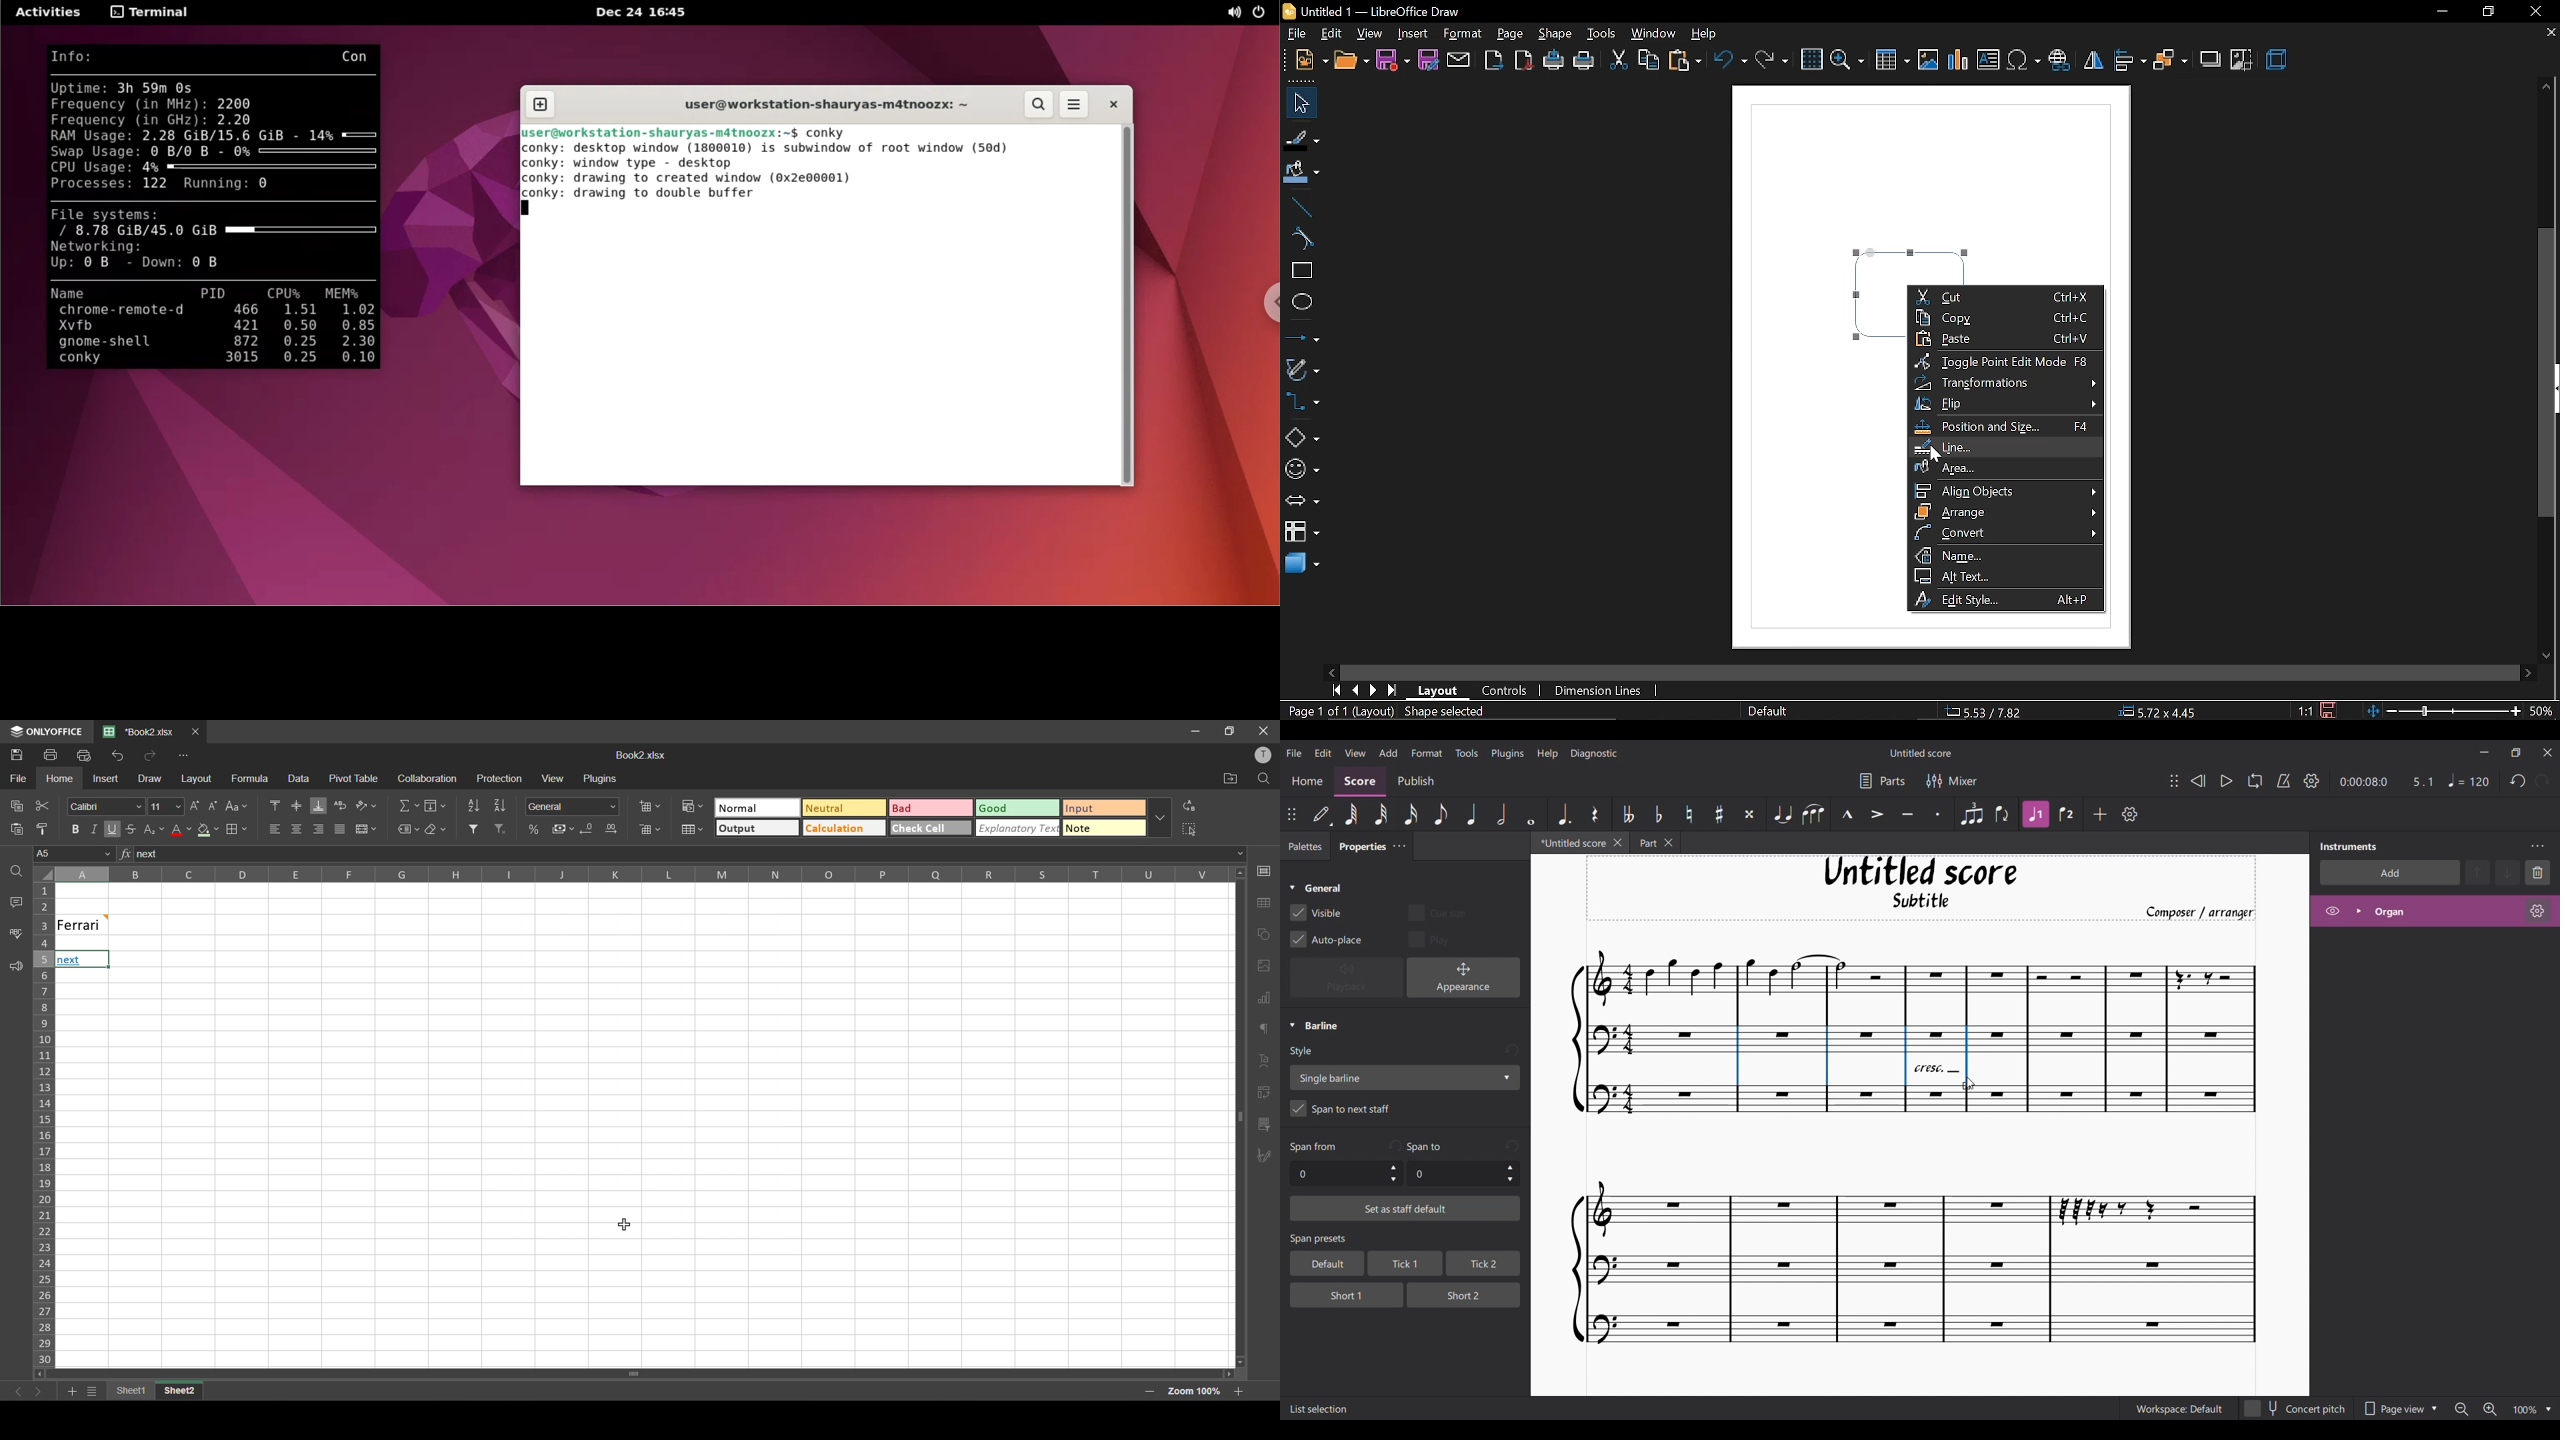 The width and height of the screenshot is (2576, 1456). What do you see at coordinates (303, 780) in the screenshot?
I see `data` at bounding box center [303, 780].